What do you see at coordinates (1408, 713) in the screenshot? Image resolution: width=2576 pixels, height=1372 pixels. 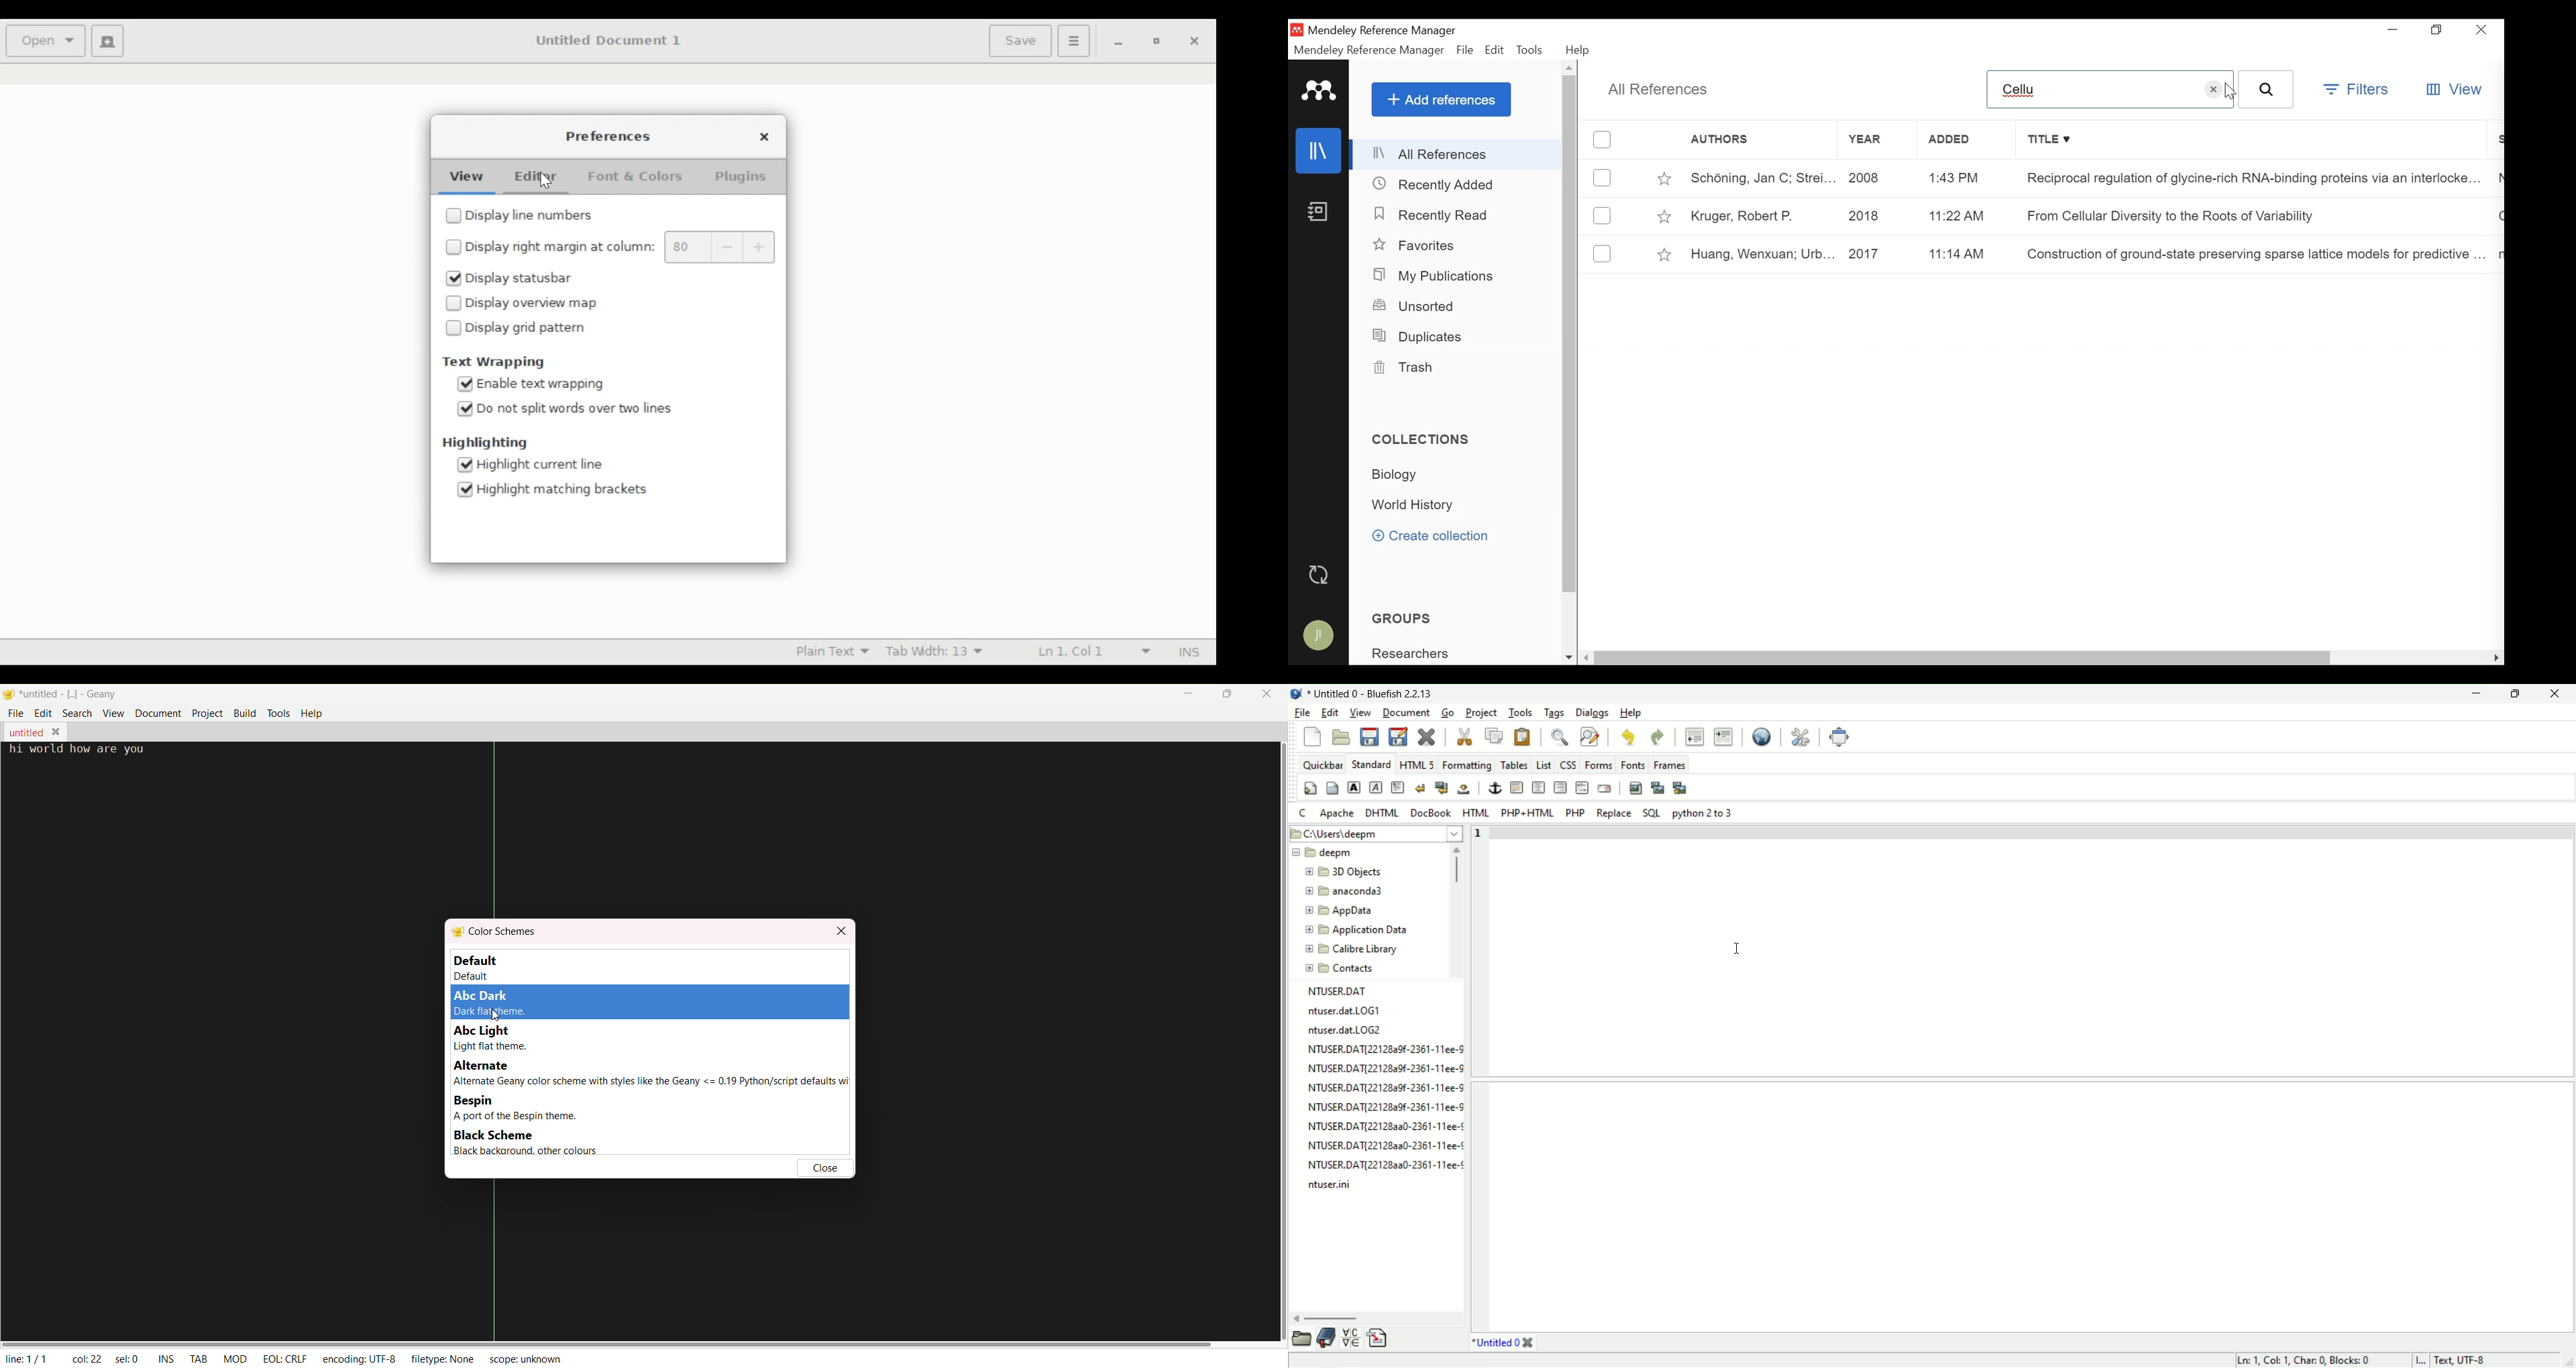 I see `document` at bounding box center [1408, 713].